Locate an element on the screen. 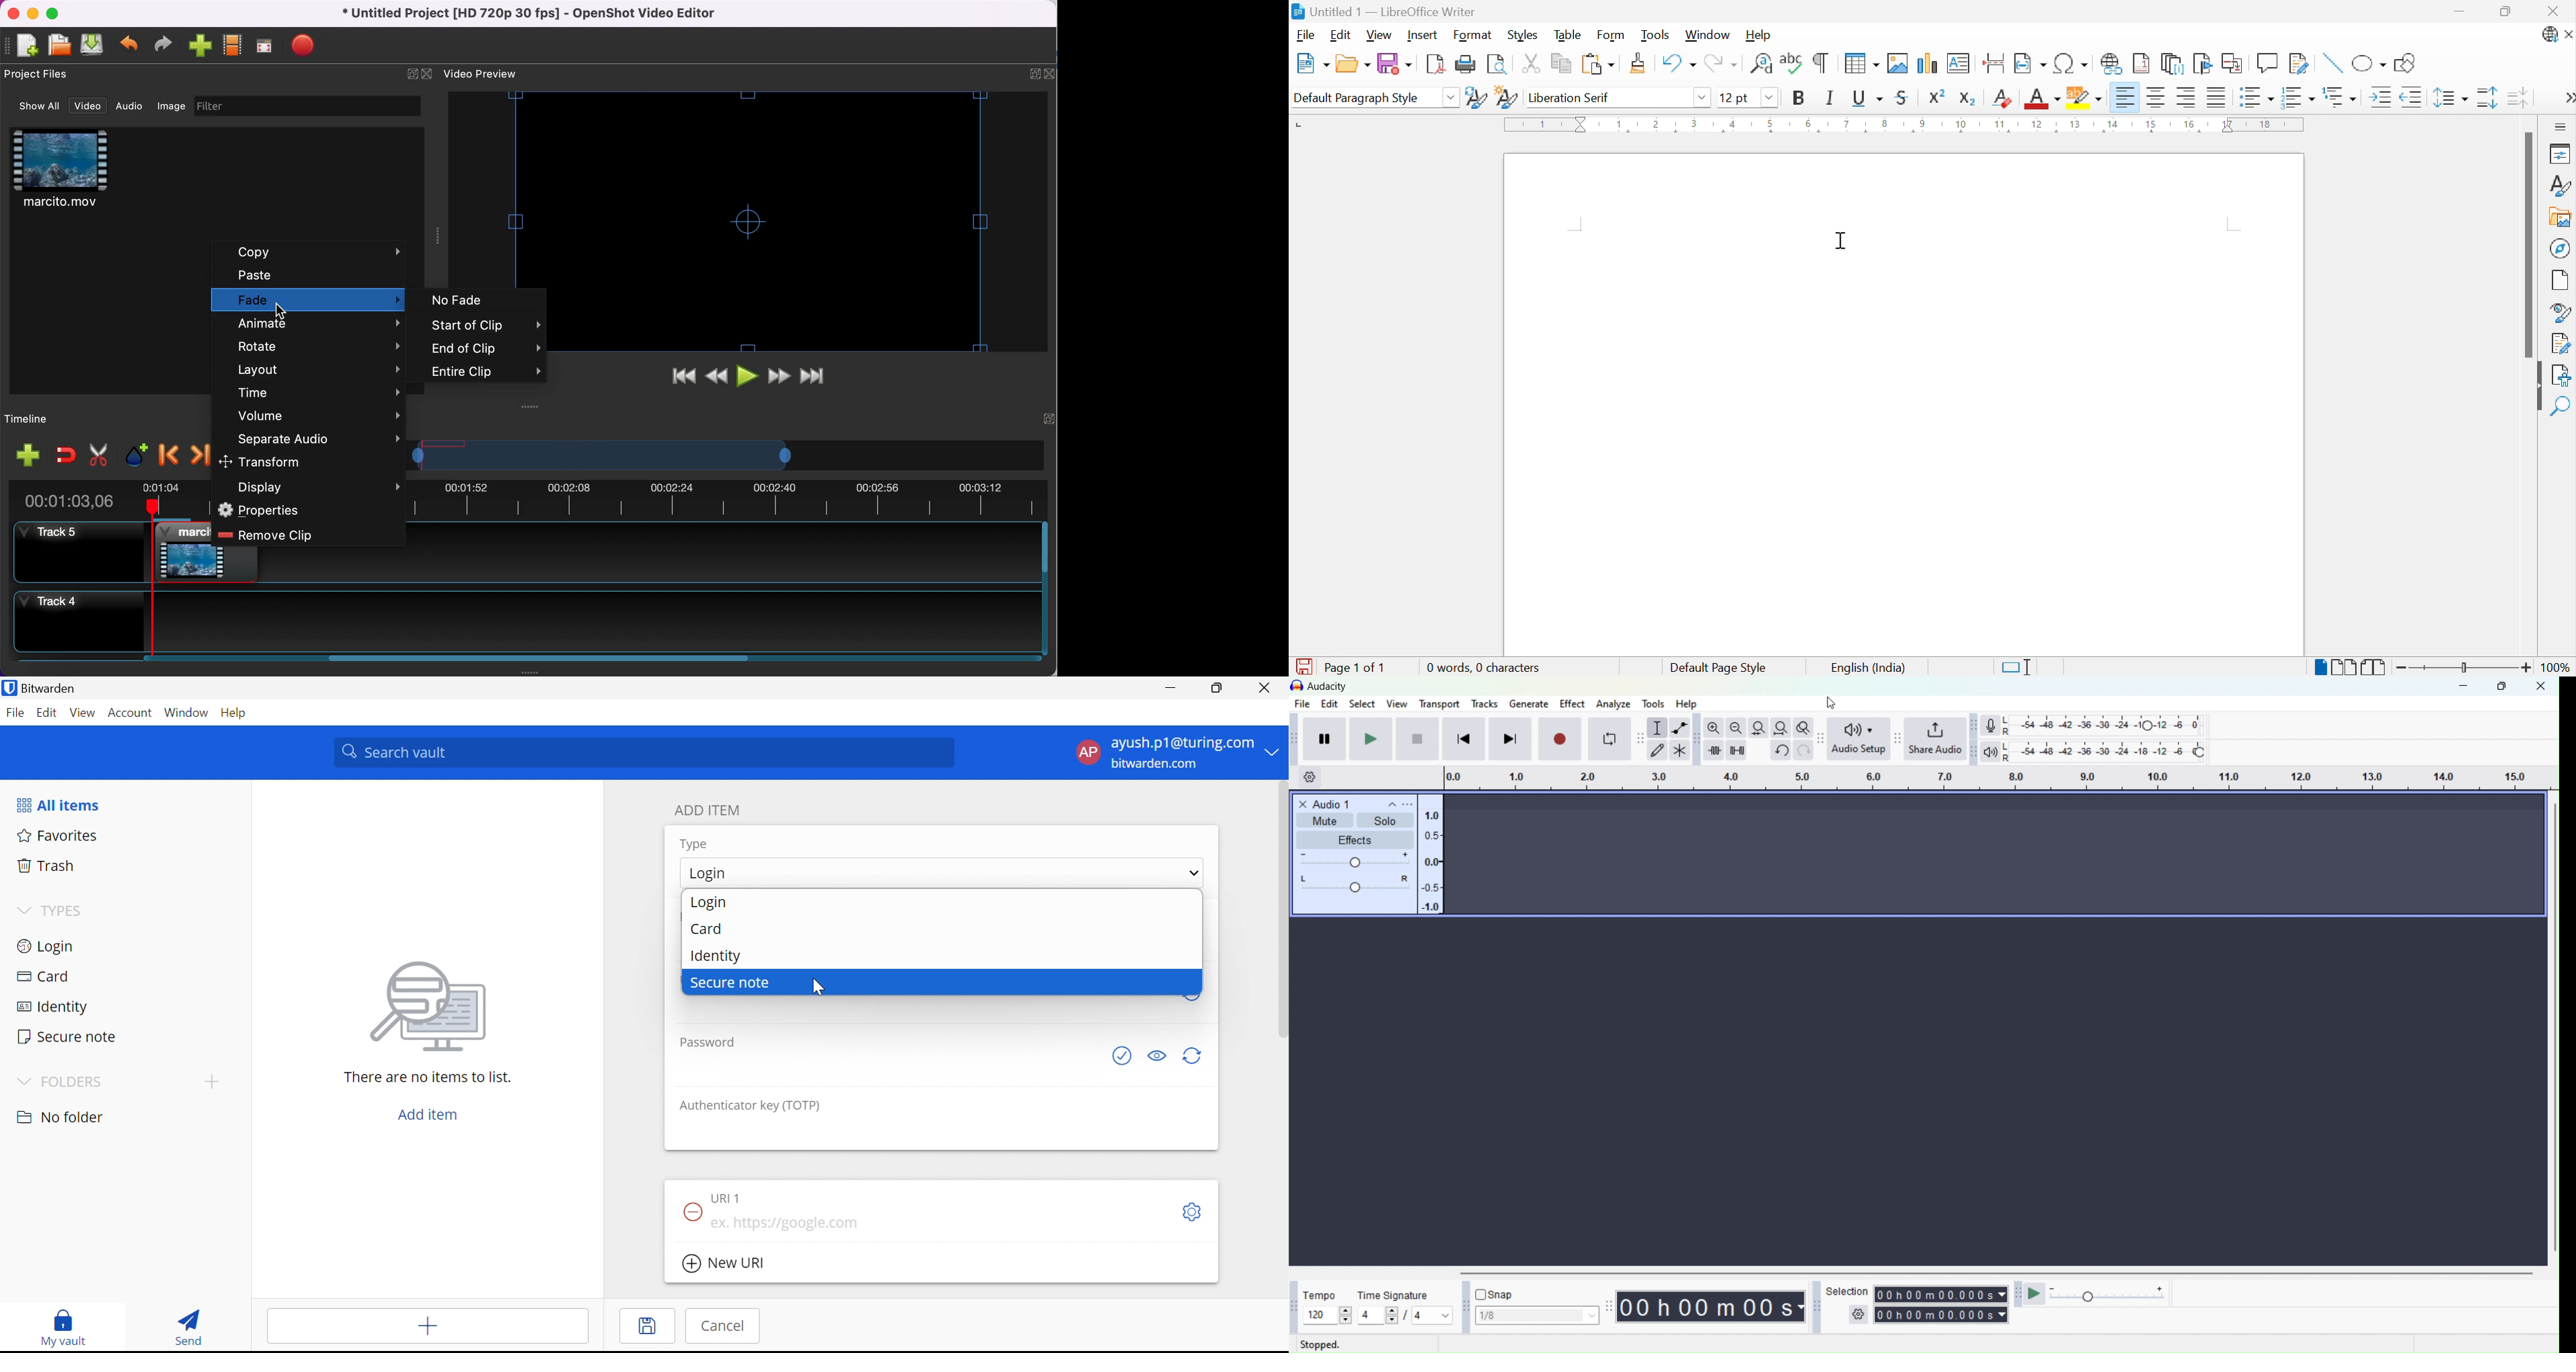  More is located at coordinates (2568, 97).